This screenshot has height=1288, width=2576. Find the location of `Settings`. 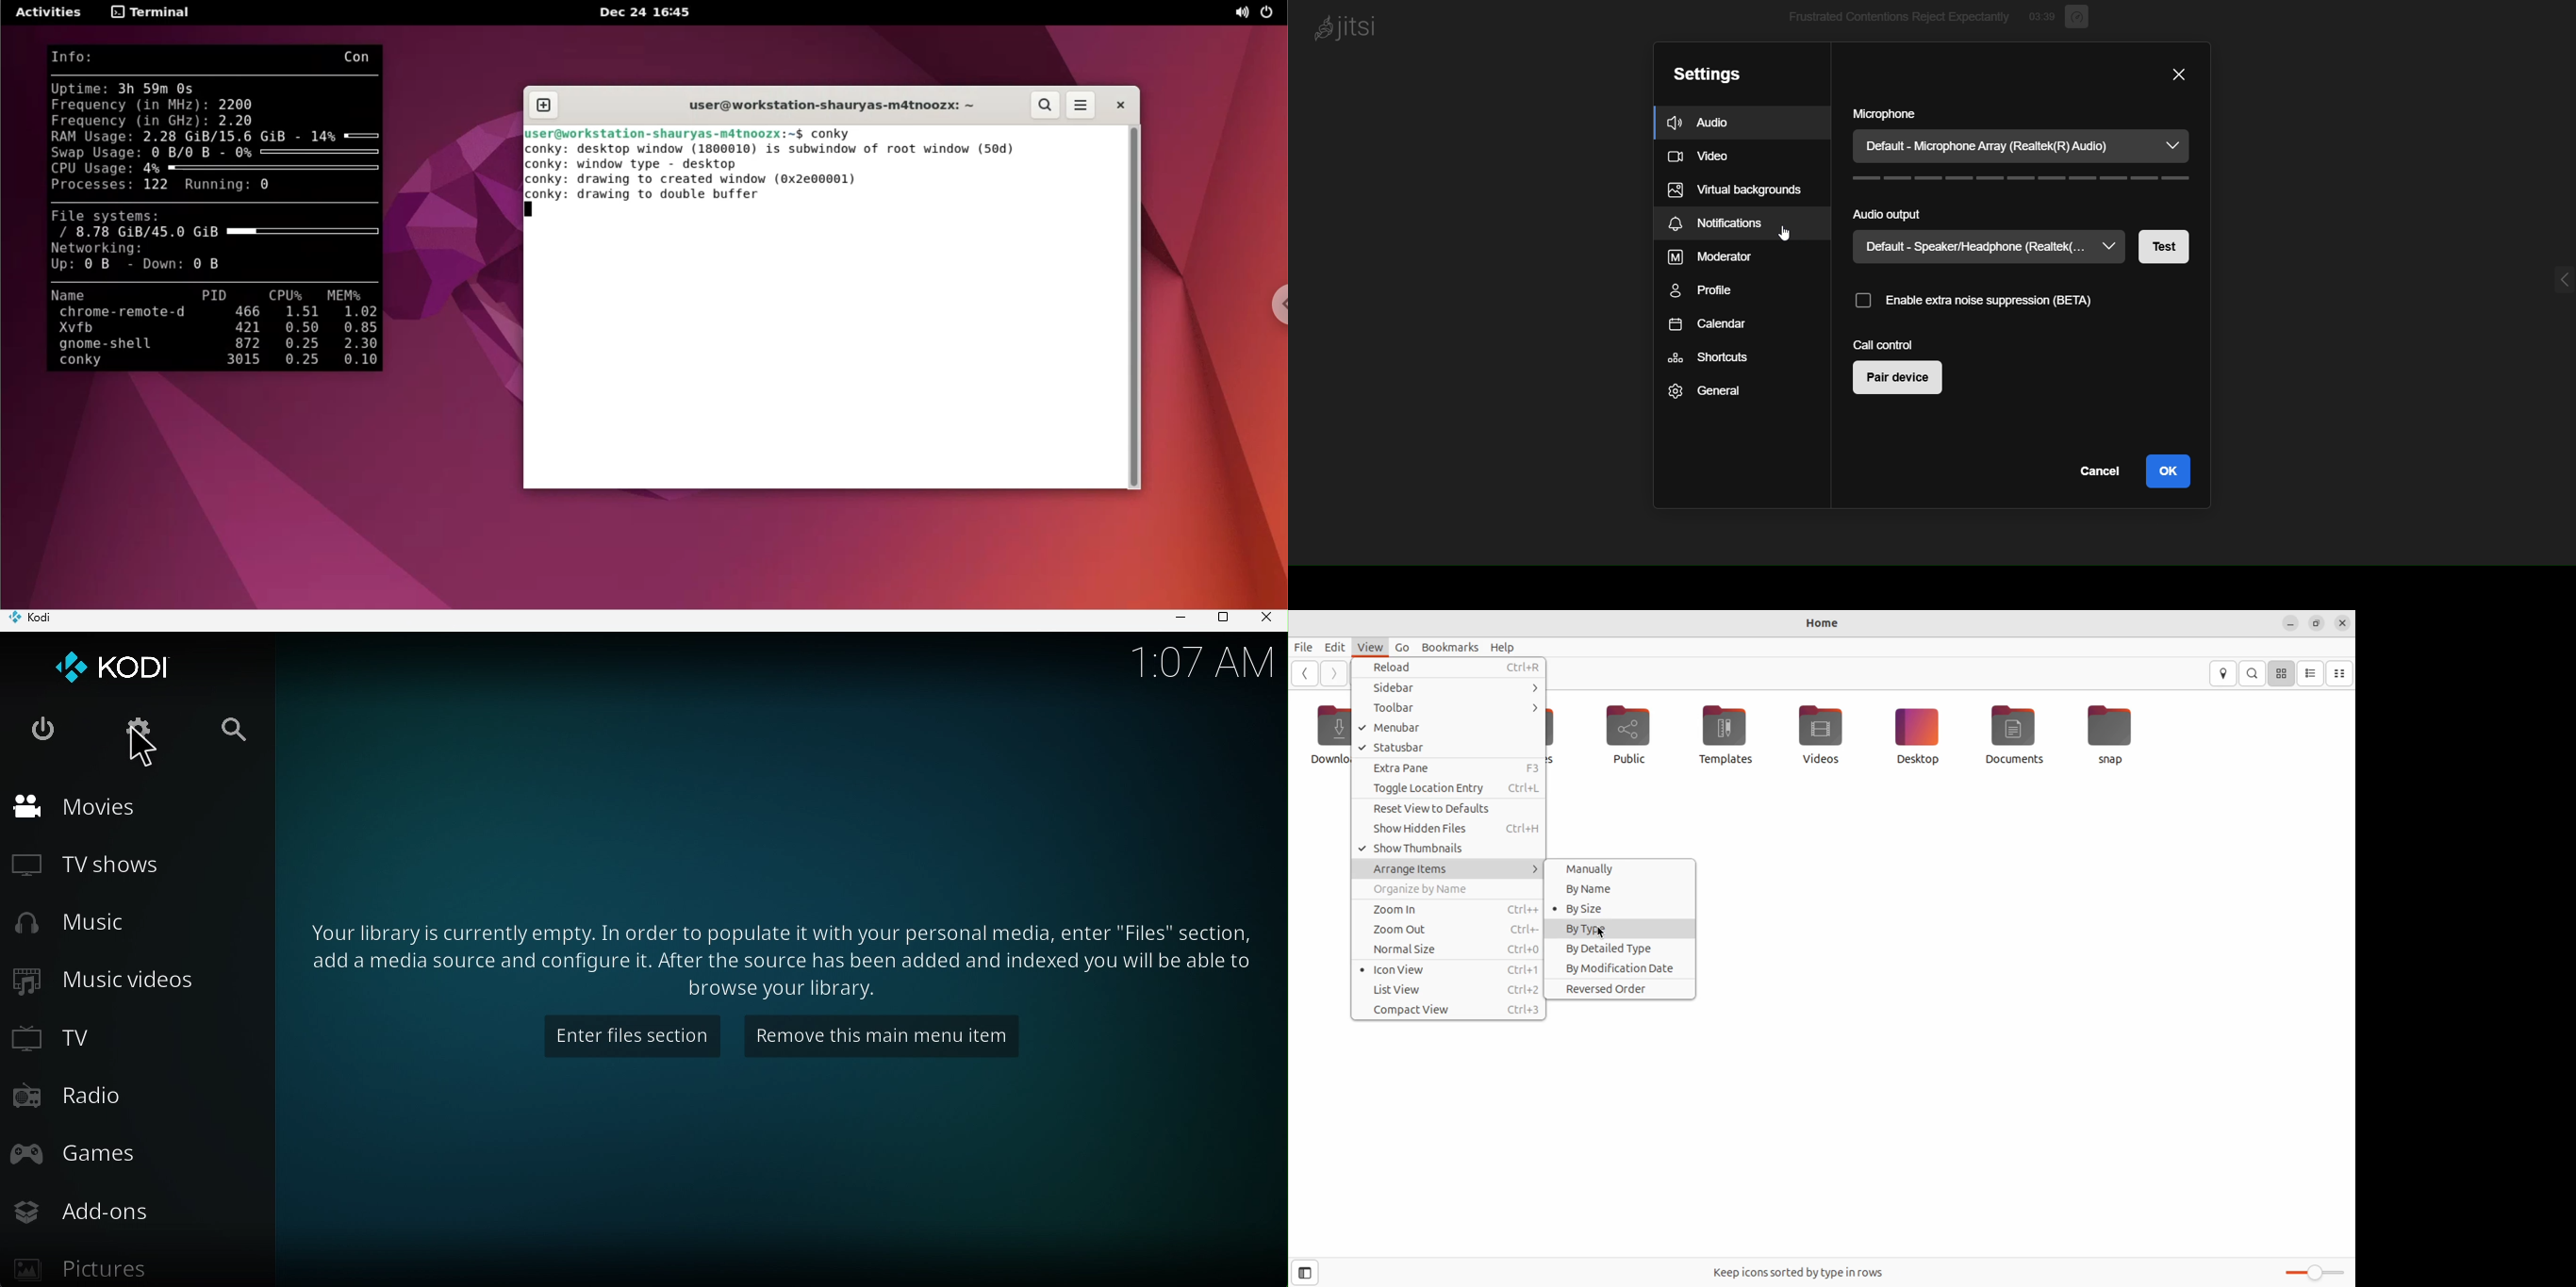

Settings is located at coordinates (140, 727).